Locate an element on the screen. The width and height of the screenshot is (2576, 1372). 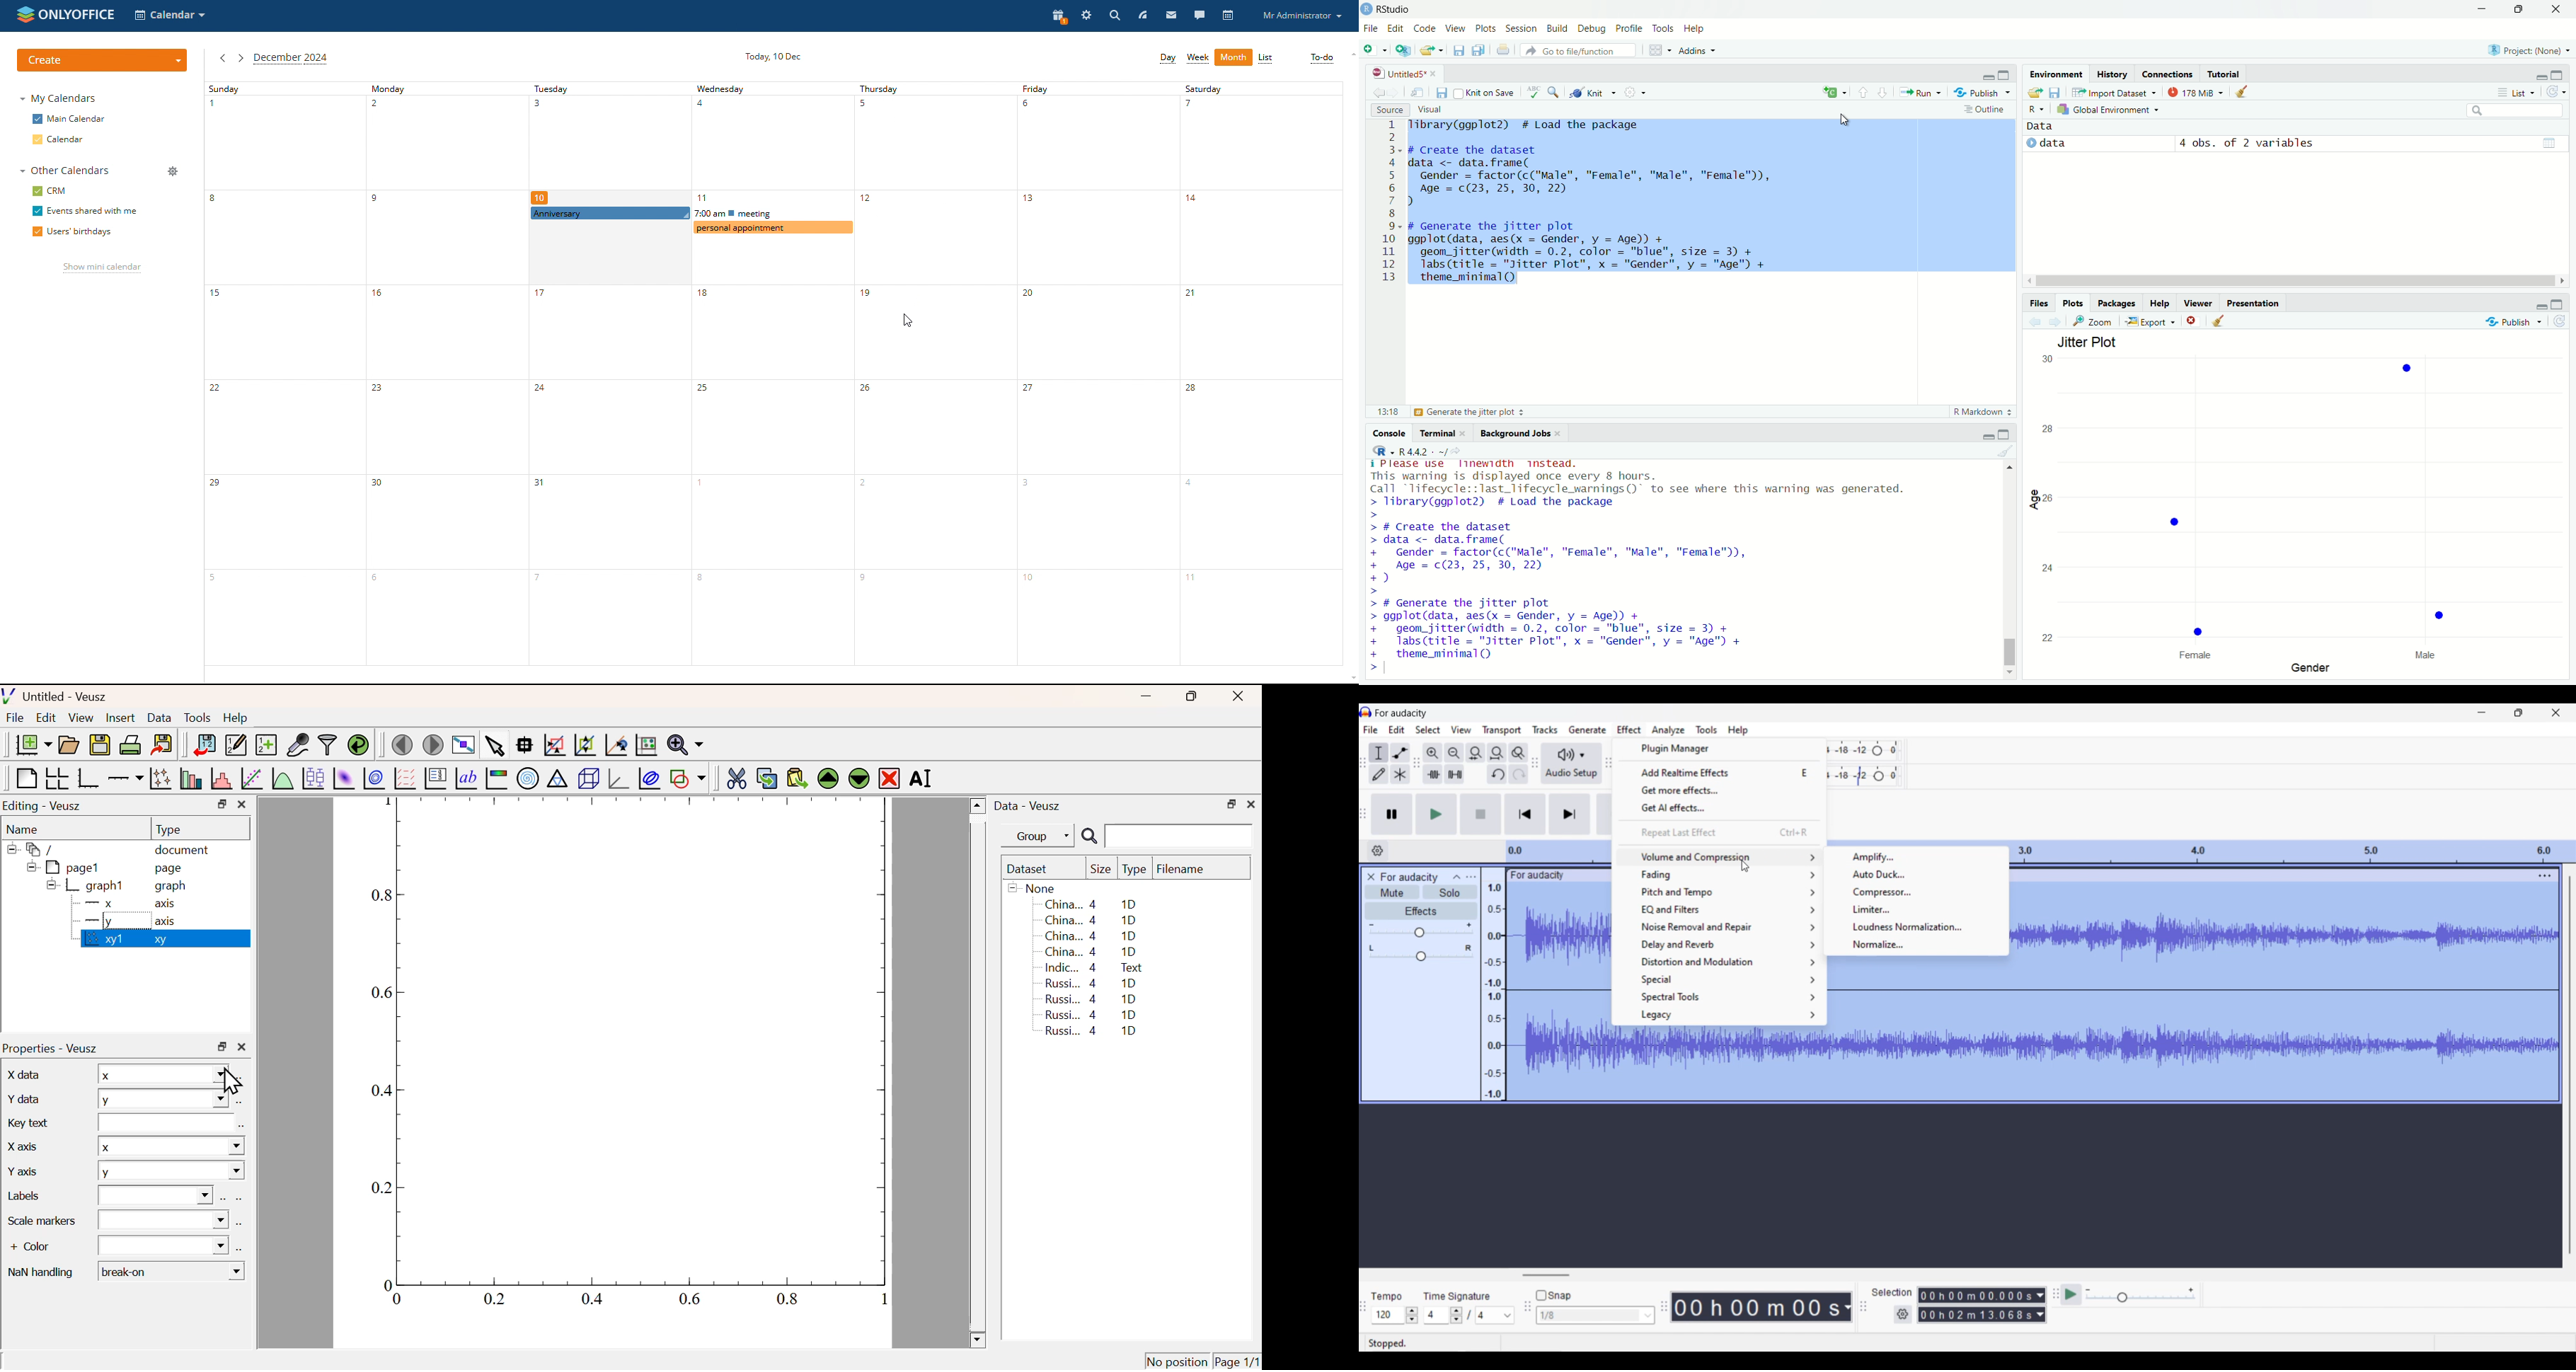
move up is located at coordinates (2009, 467).